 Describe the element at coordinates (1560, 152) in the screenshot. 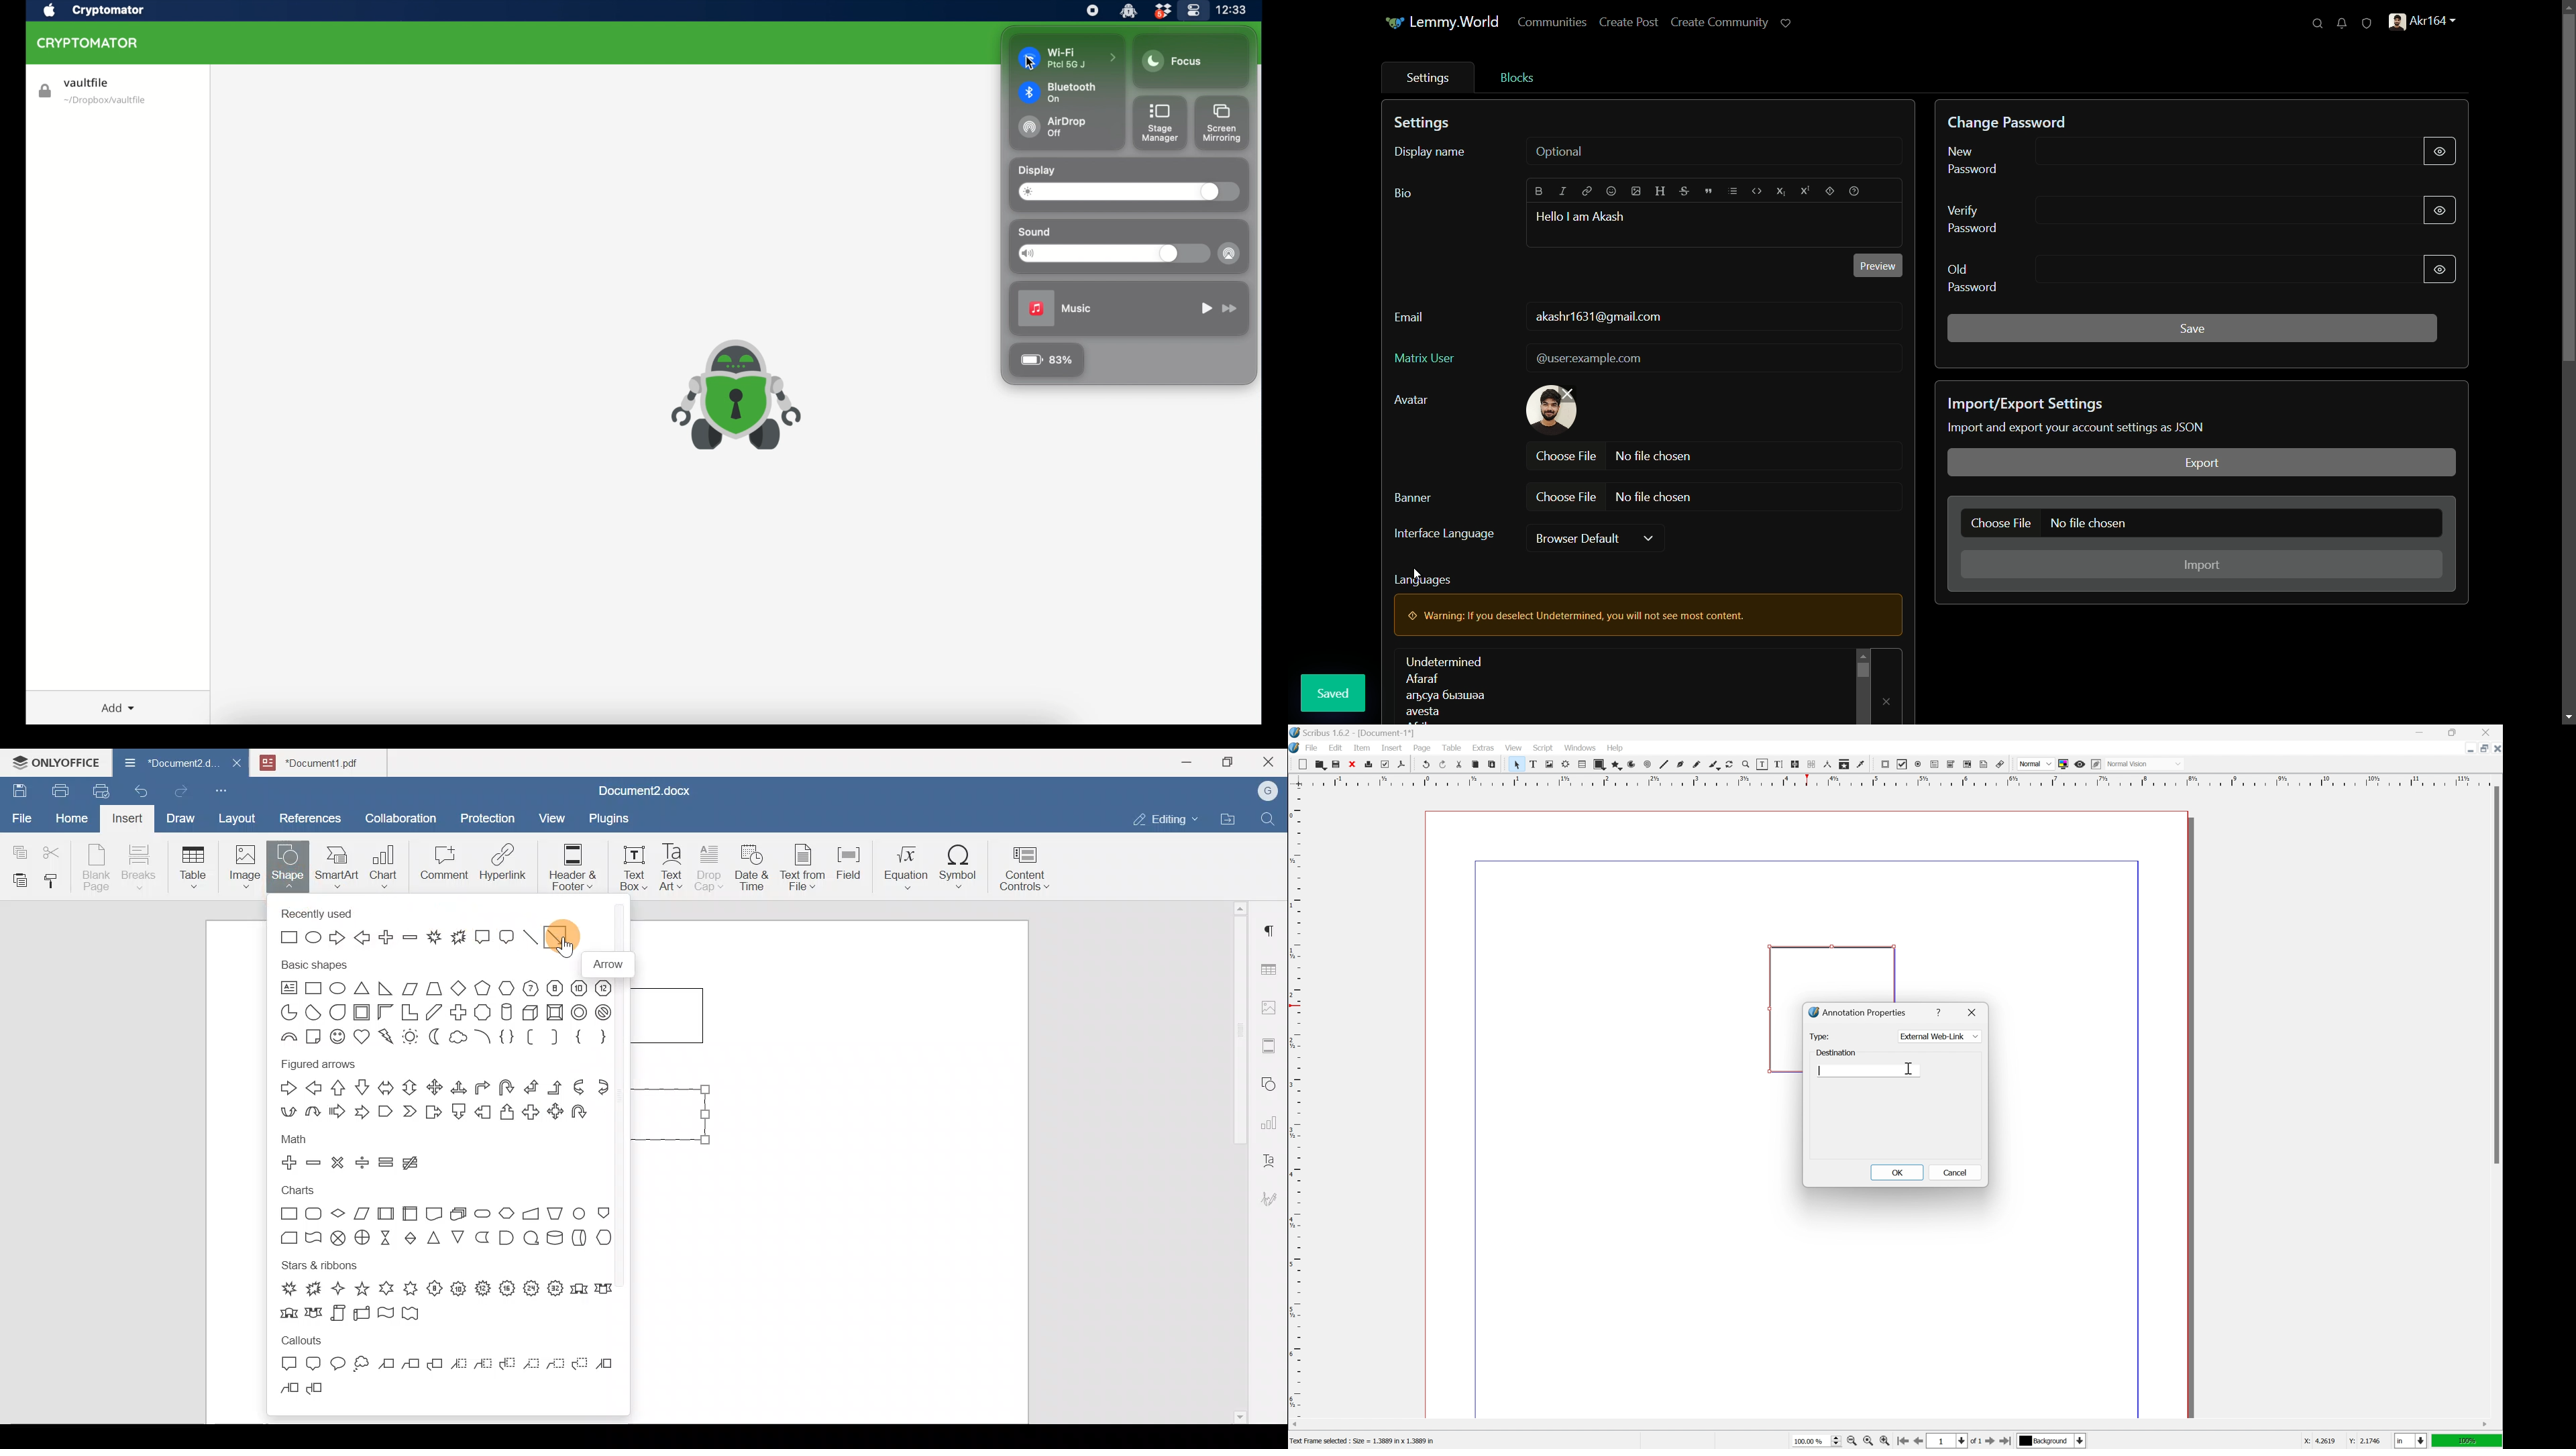

I see `optional` at that location.